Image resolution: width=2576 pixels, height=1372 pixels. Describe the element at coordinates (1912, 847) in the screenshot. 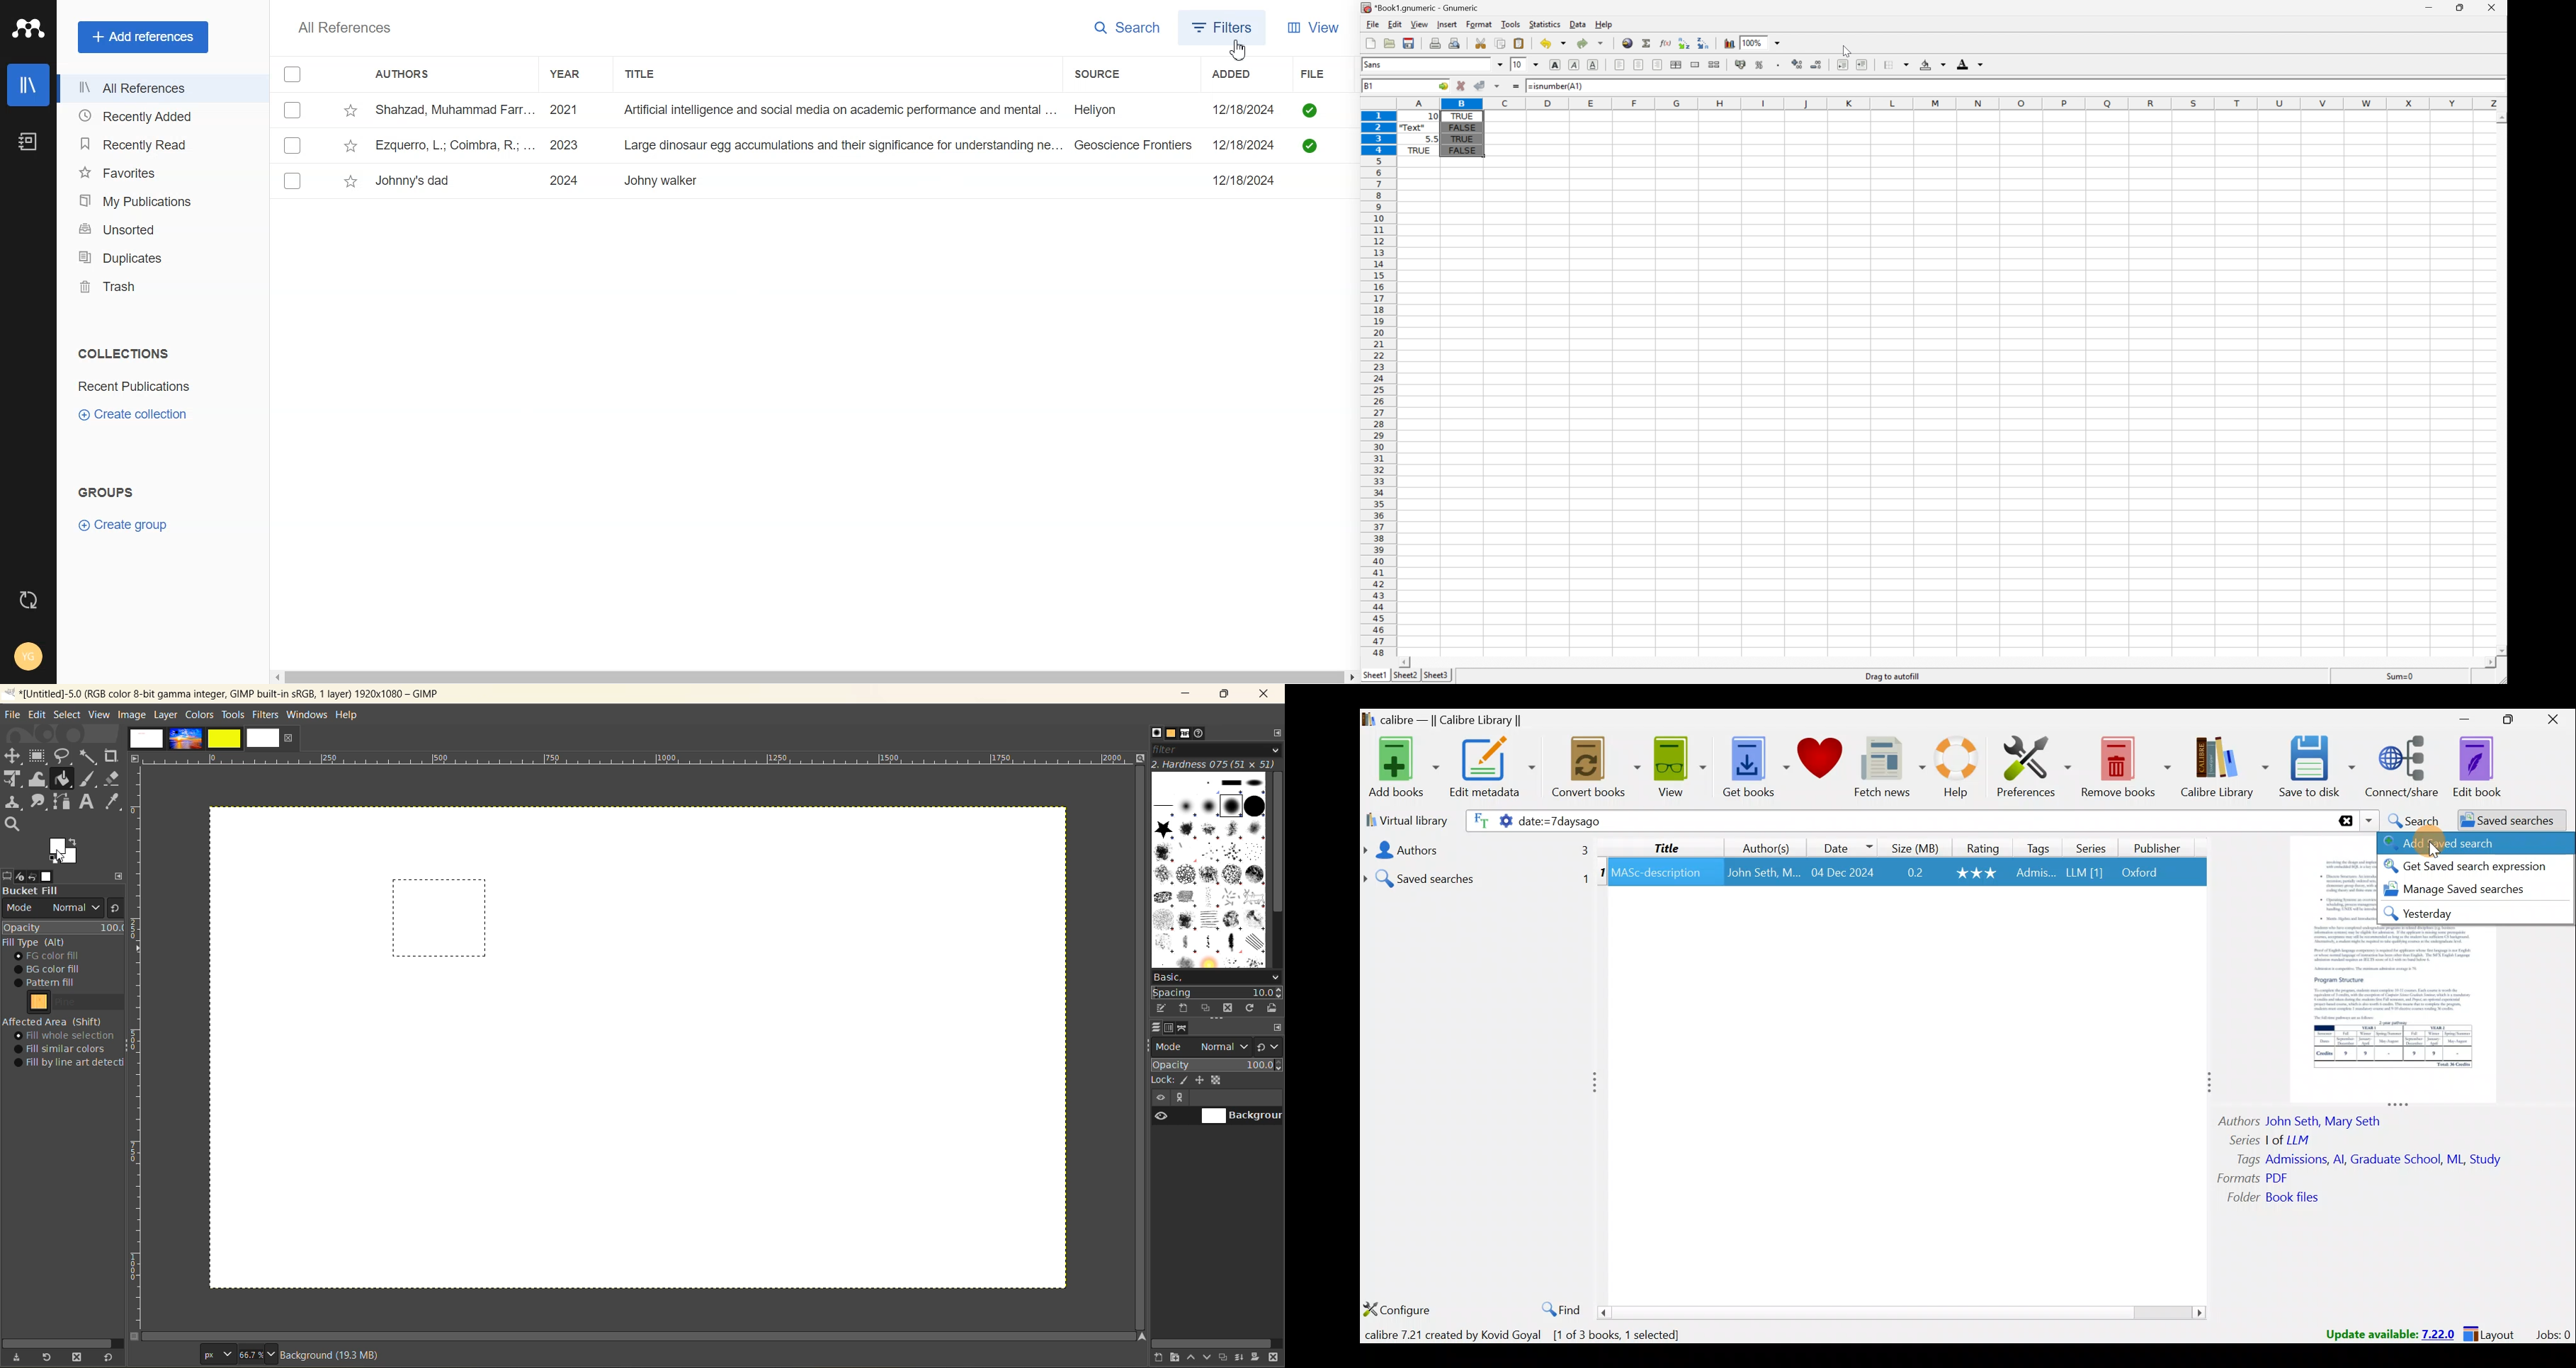

I see `Size` at that location.